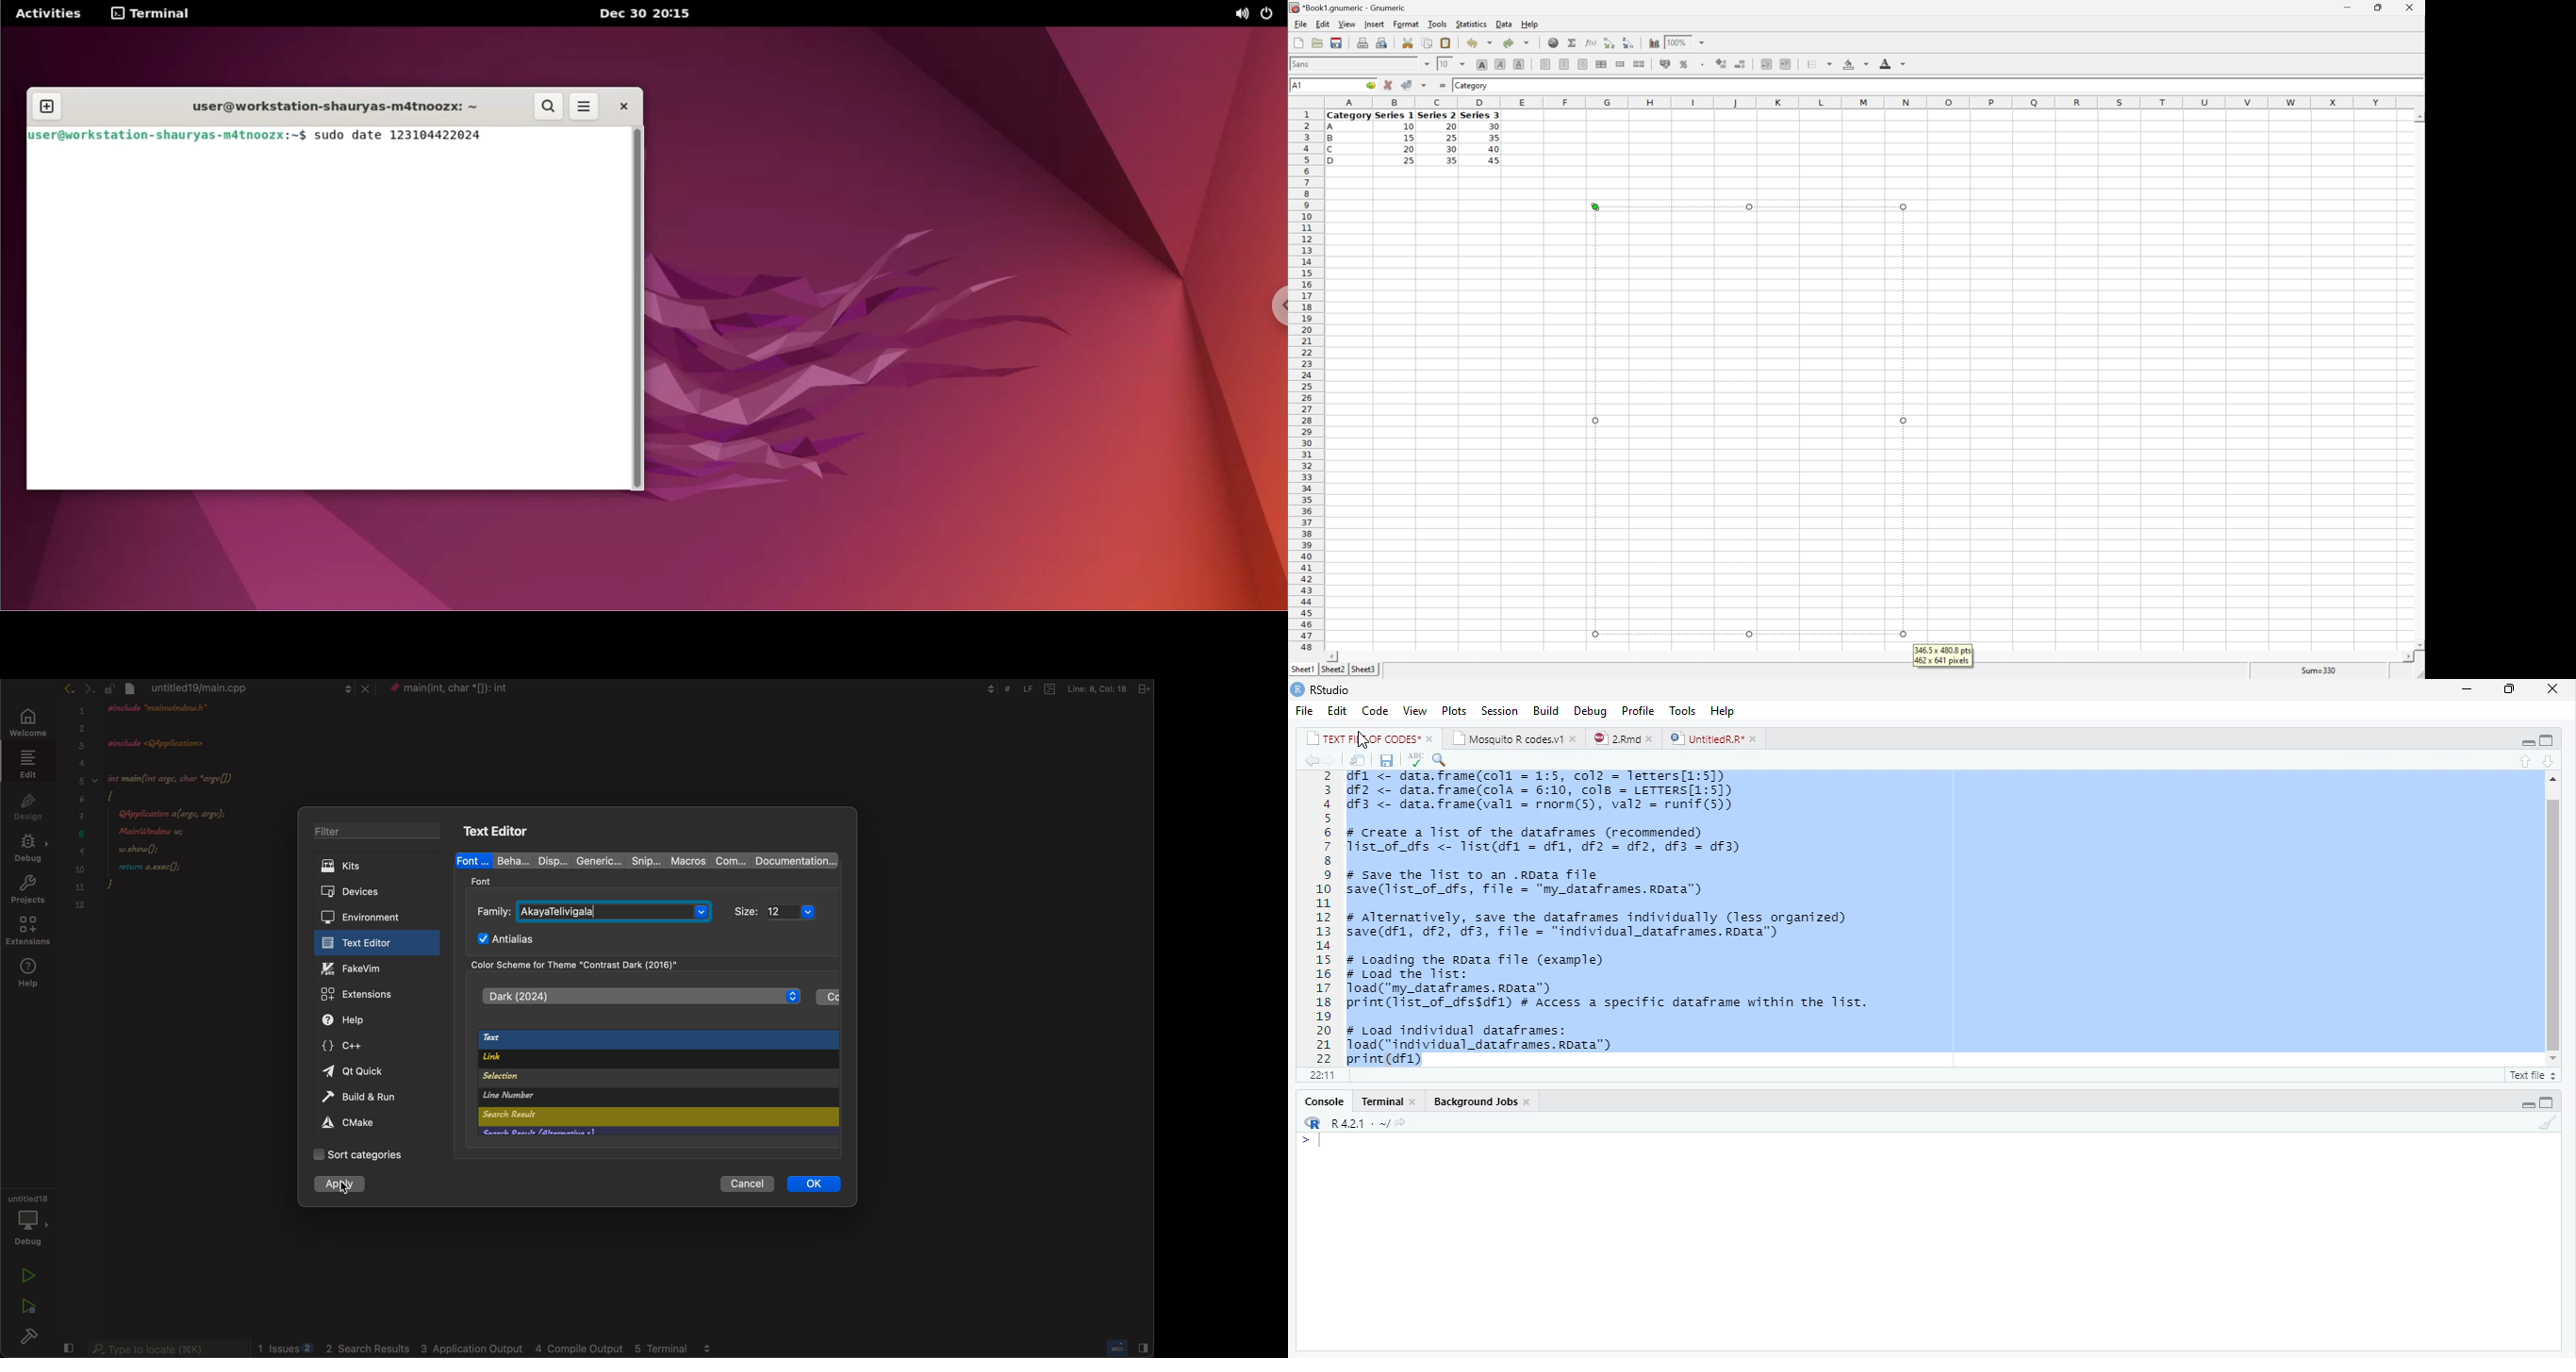 The height and width of the screenshot is (1372, 2576). Describe the element at coordinates (1595, 206) in the screenshot. I see `Cursor` at that location.